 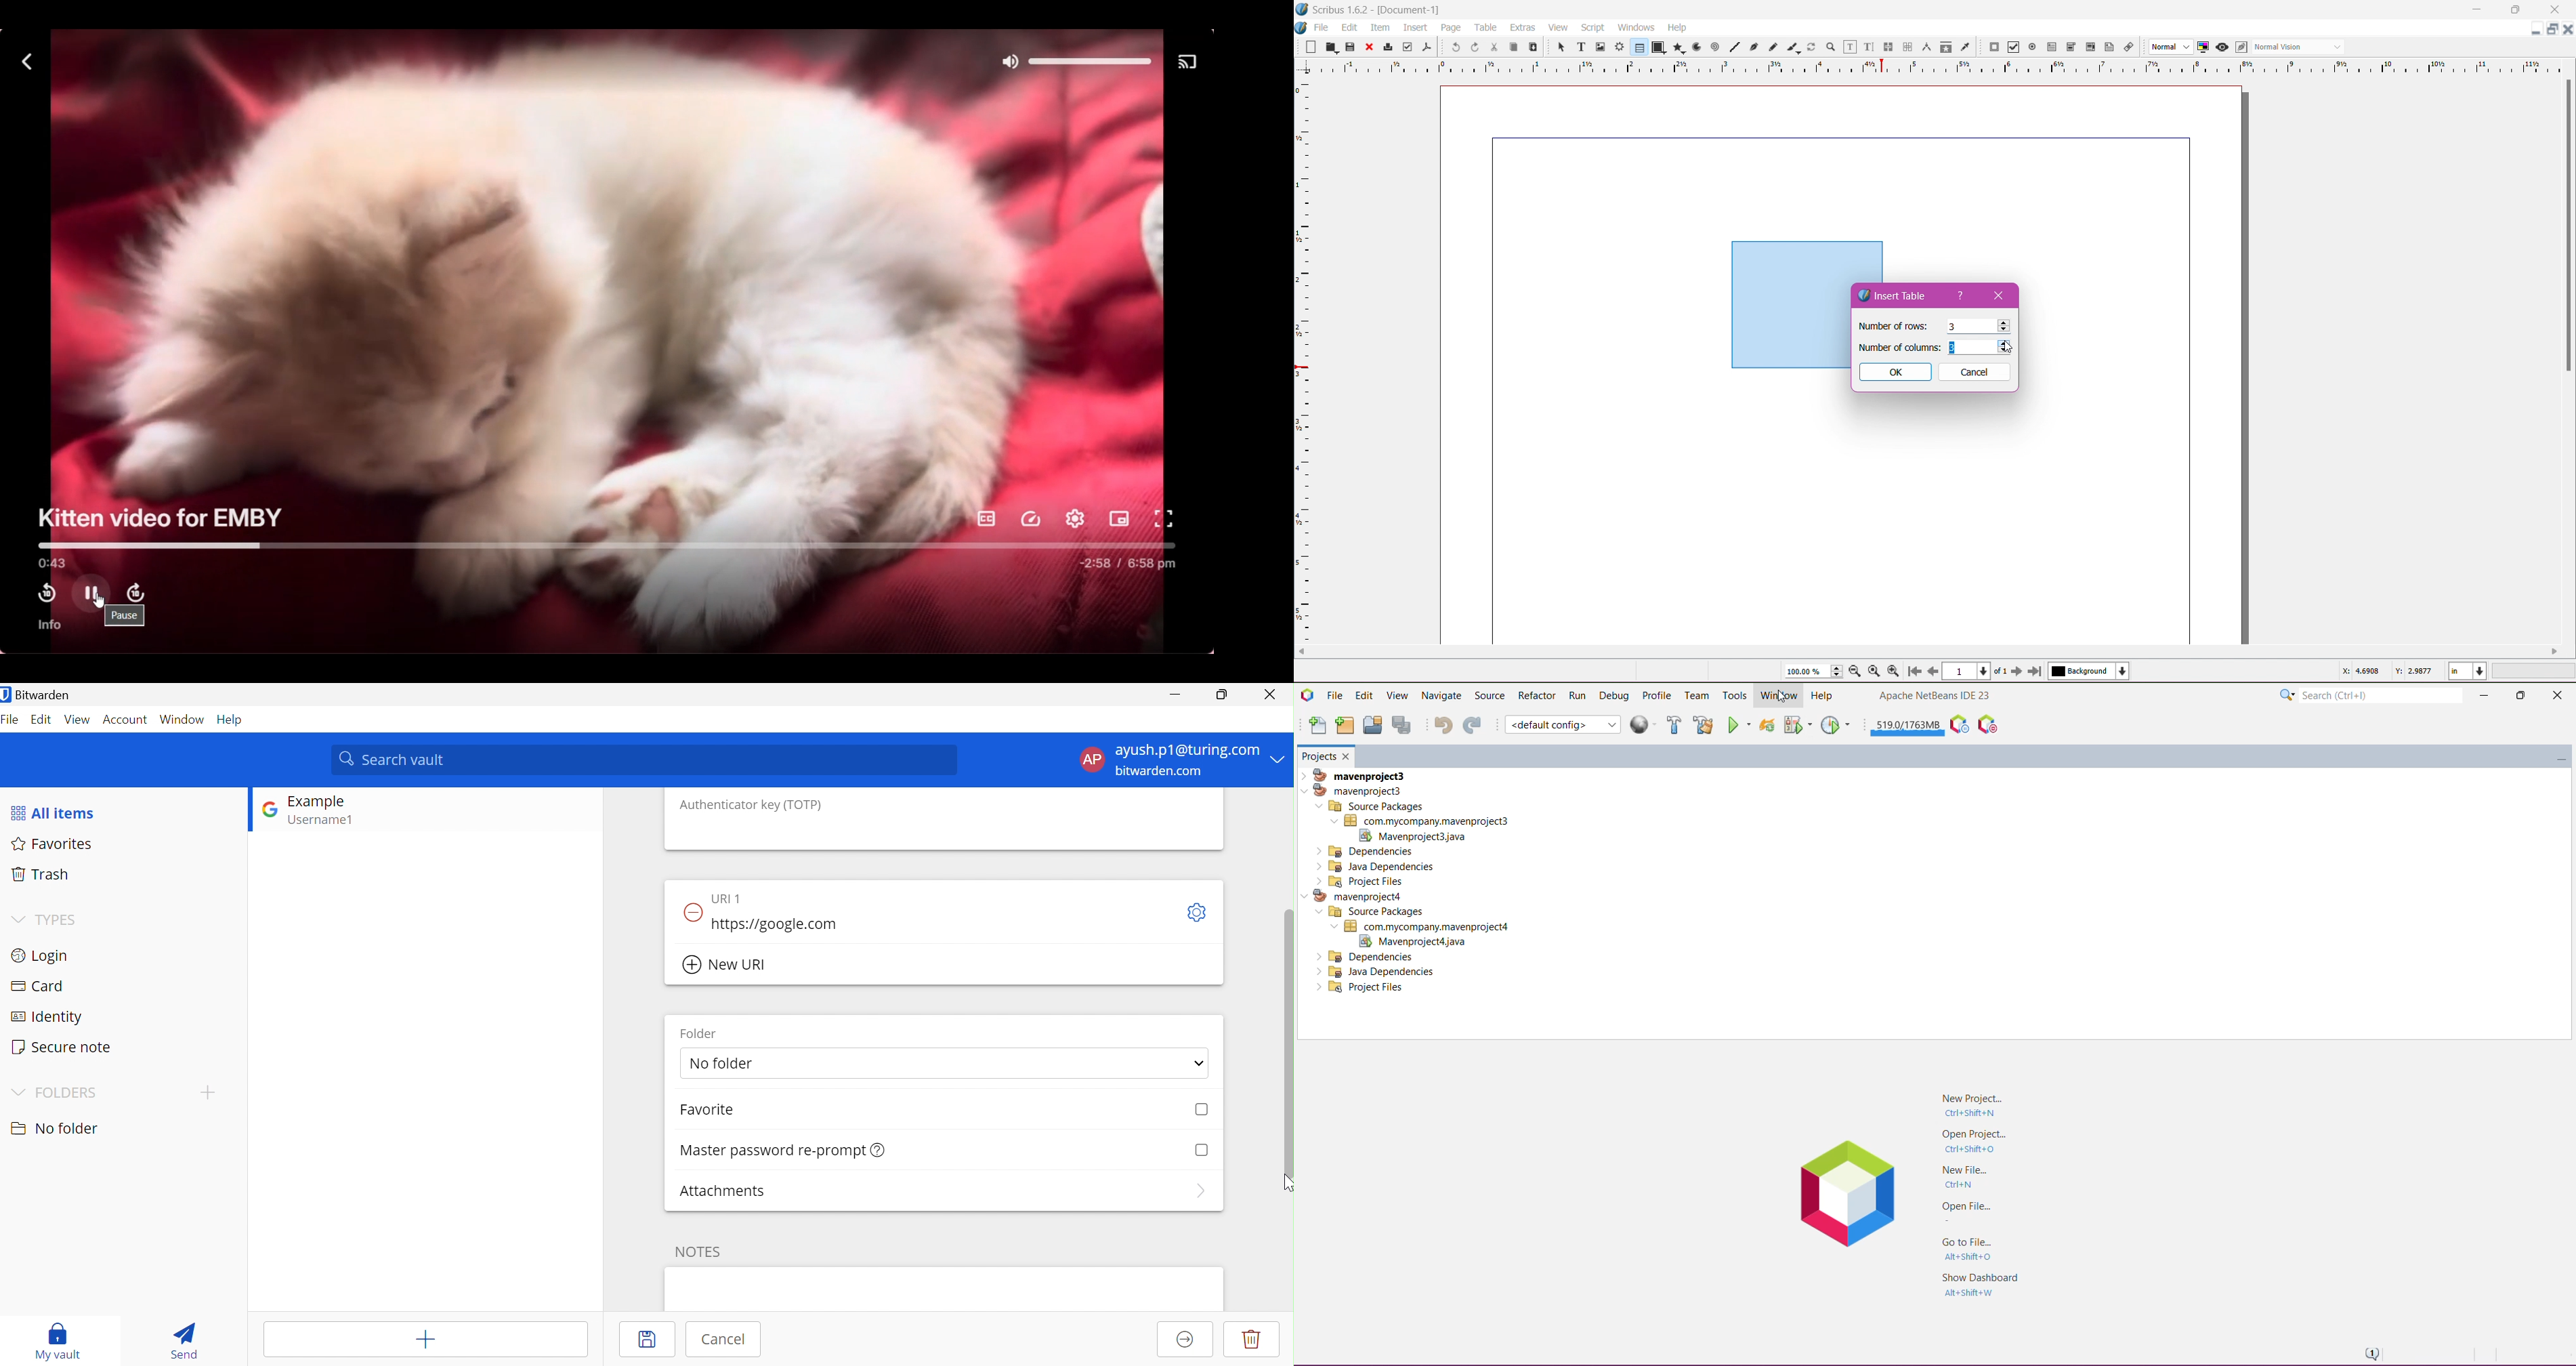 What do you see at coordinates (62, 1046) in the screenshot?
I see `Secure note` at bounding box center [62, 1046].